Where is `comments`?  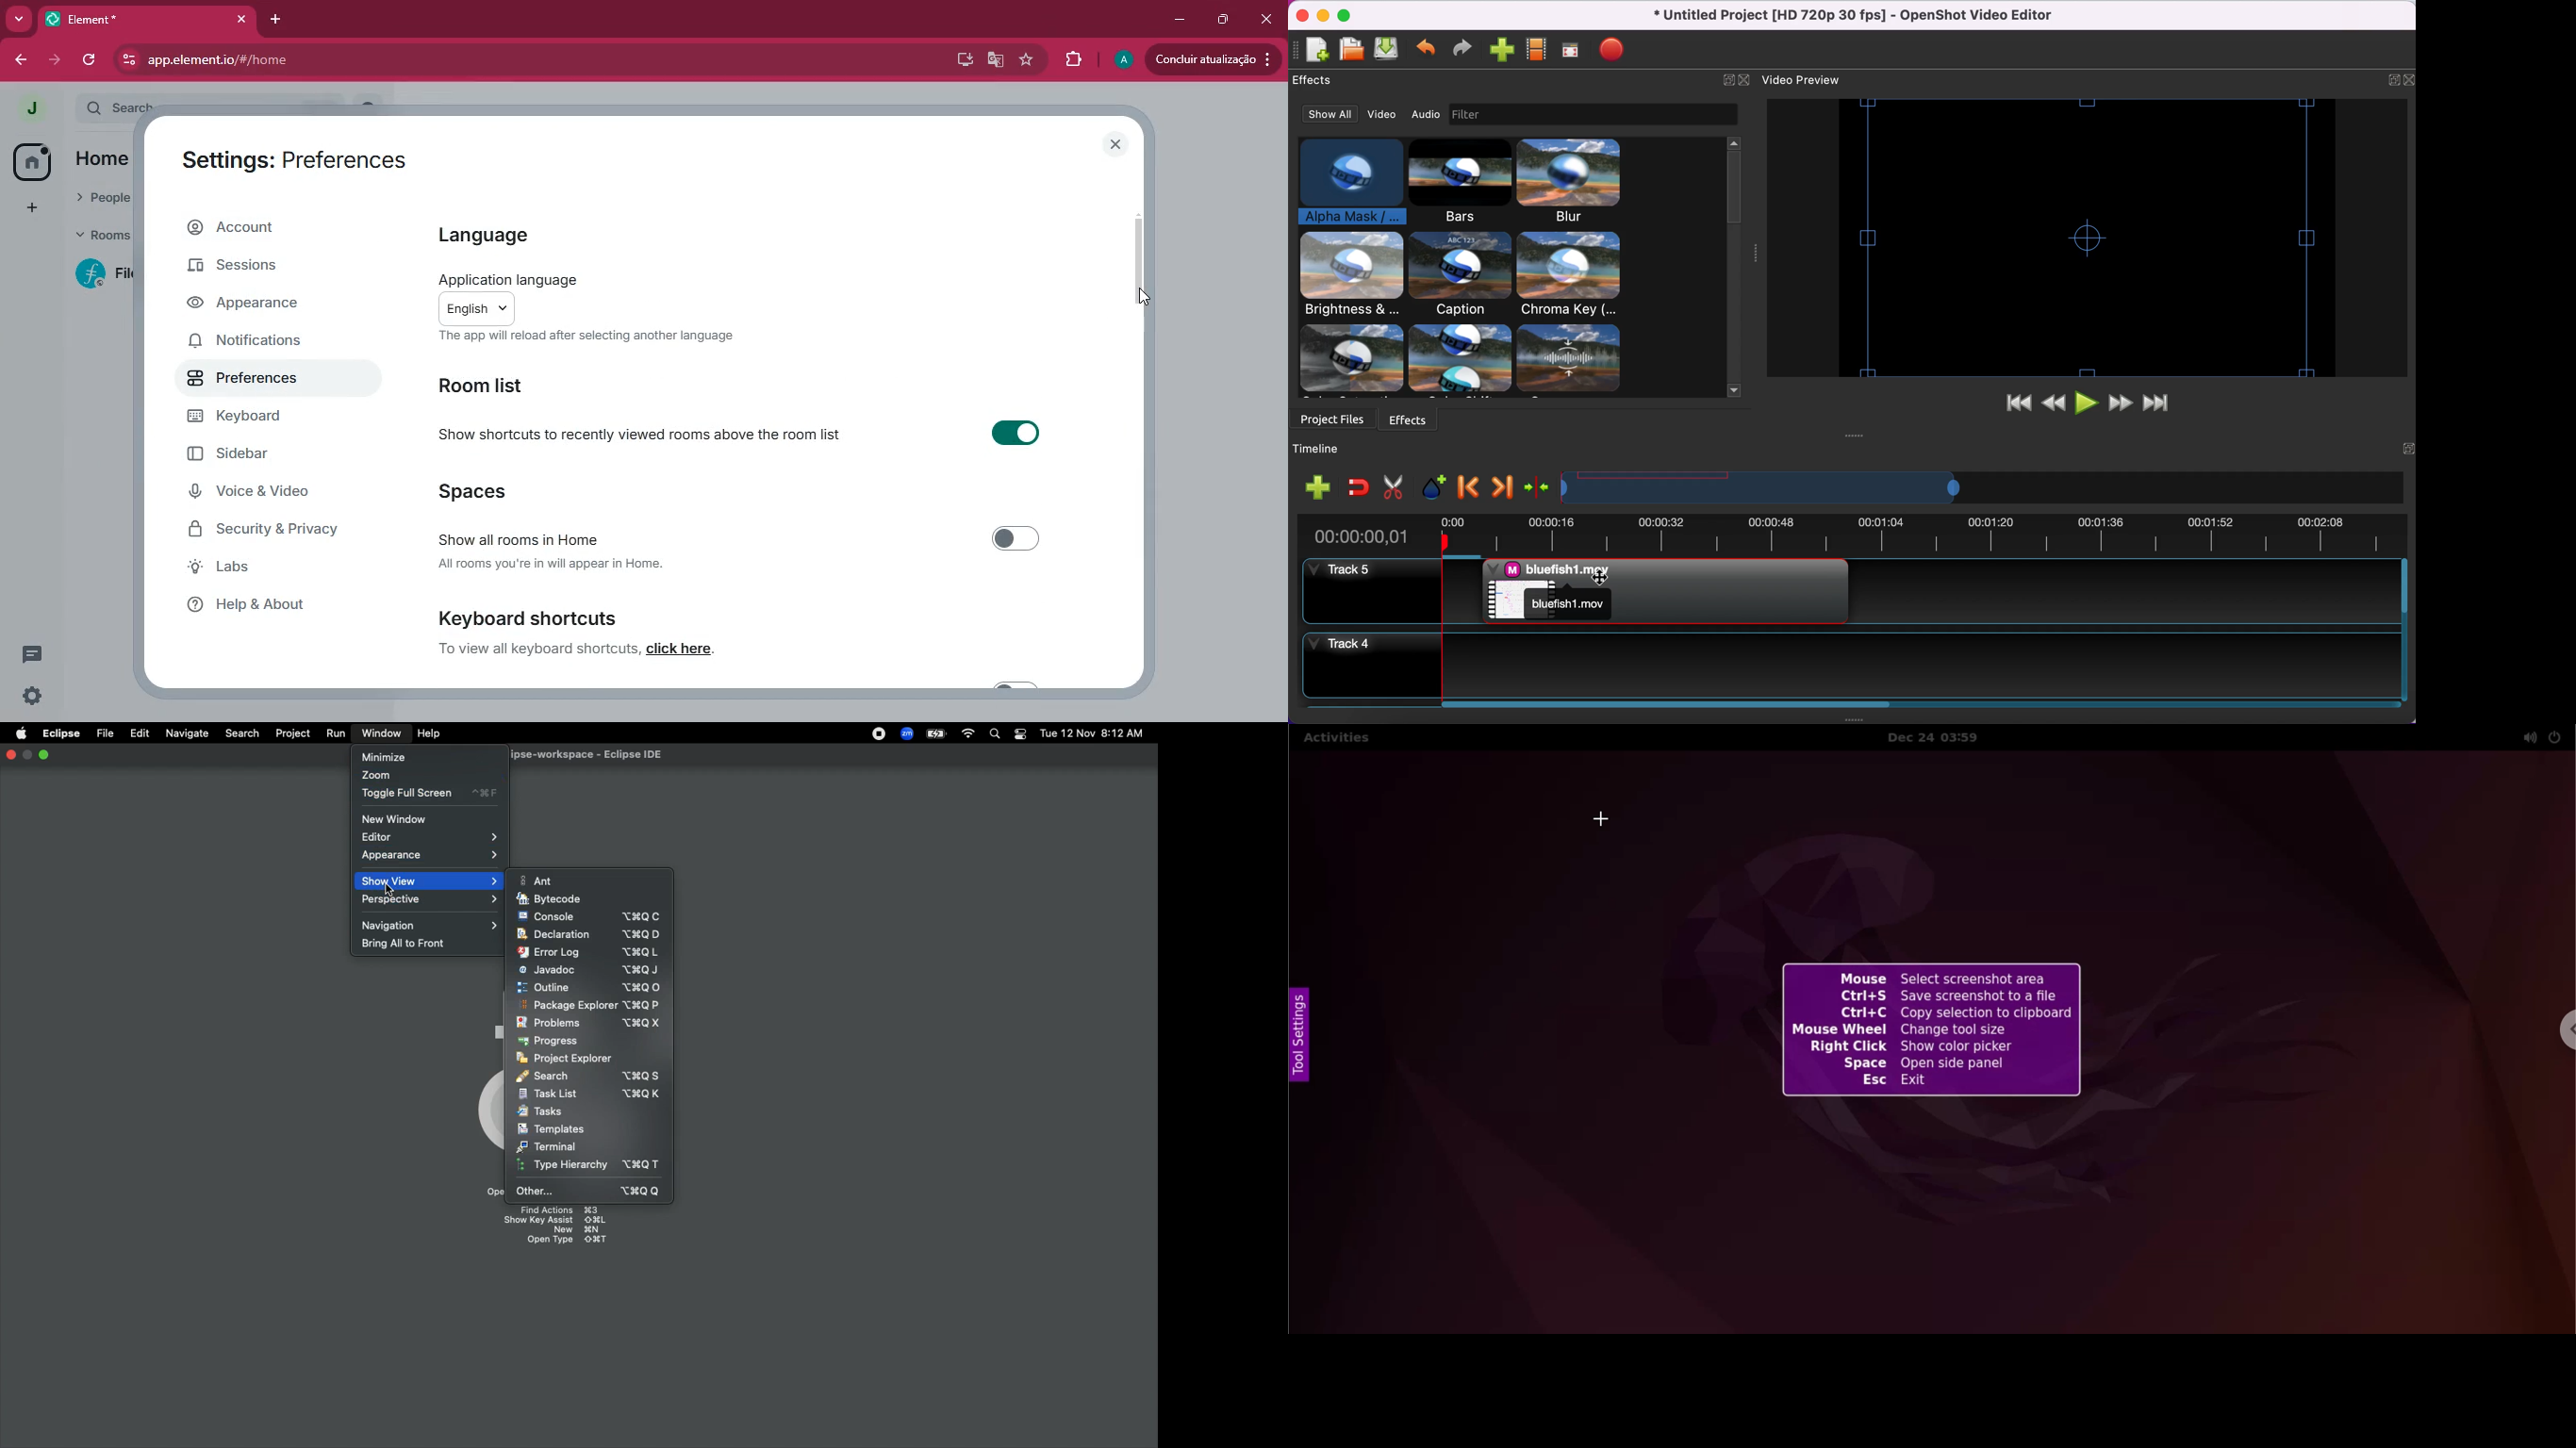
comments is located at coordinates (32, 653).